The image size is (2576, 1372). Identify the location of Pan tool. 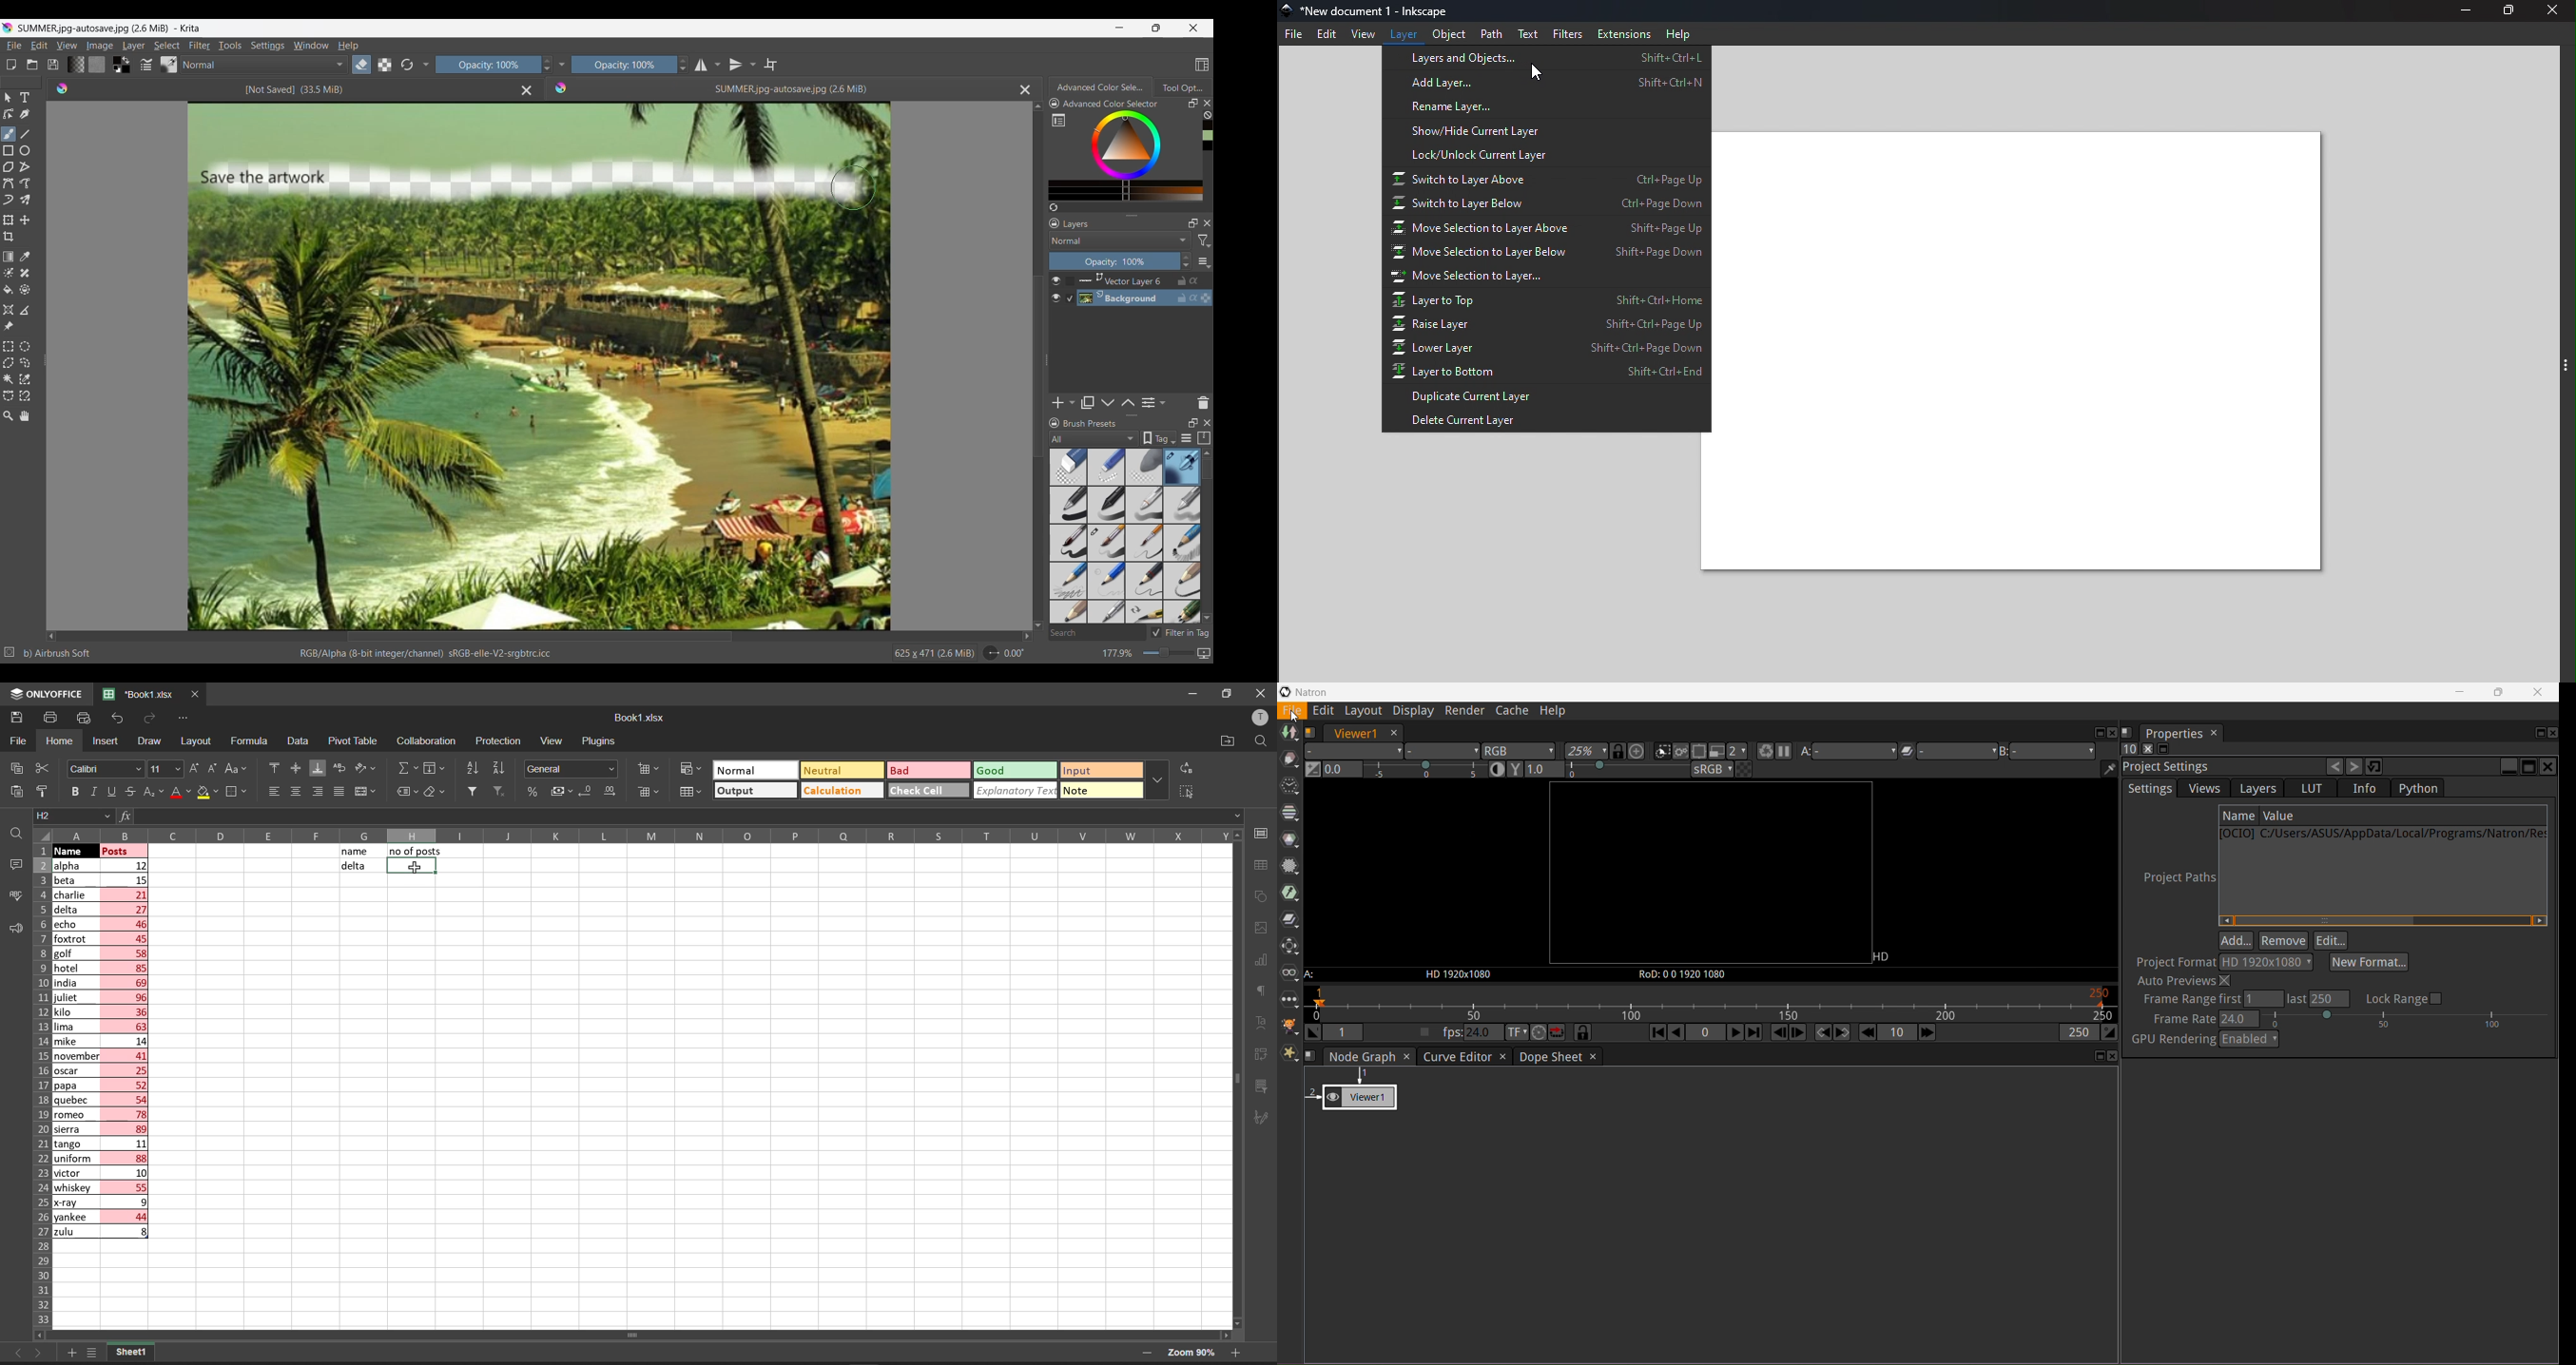
(24, 416).